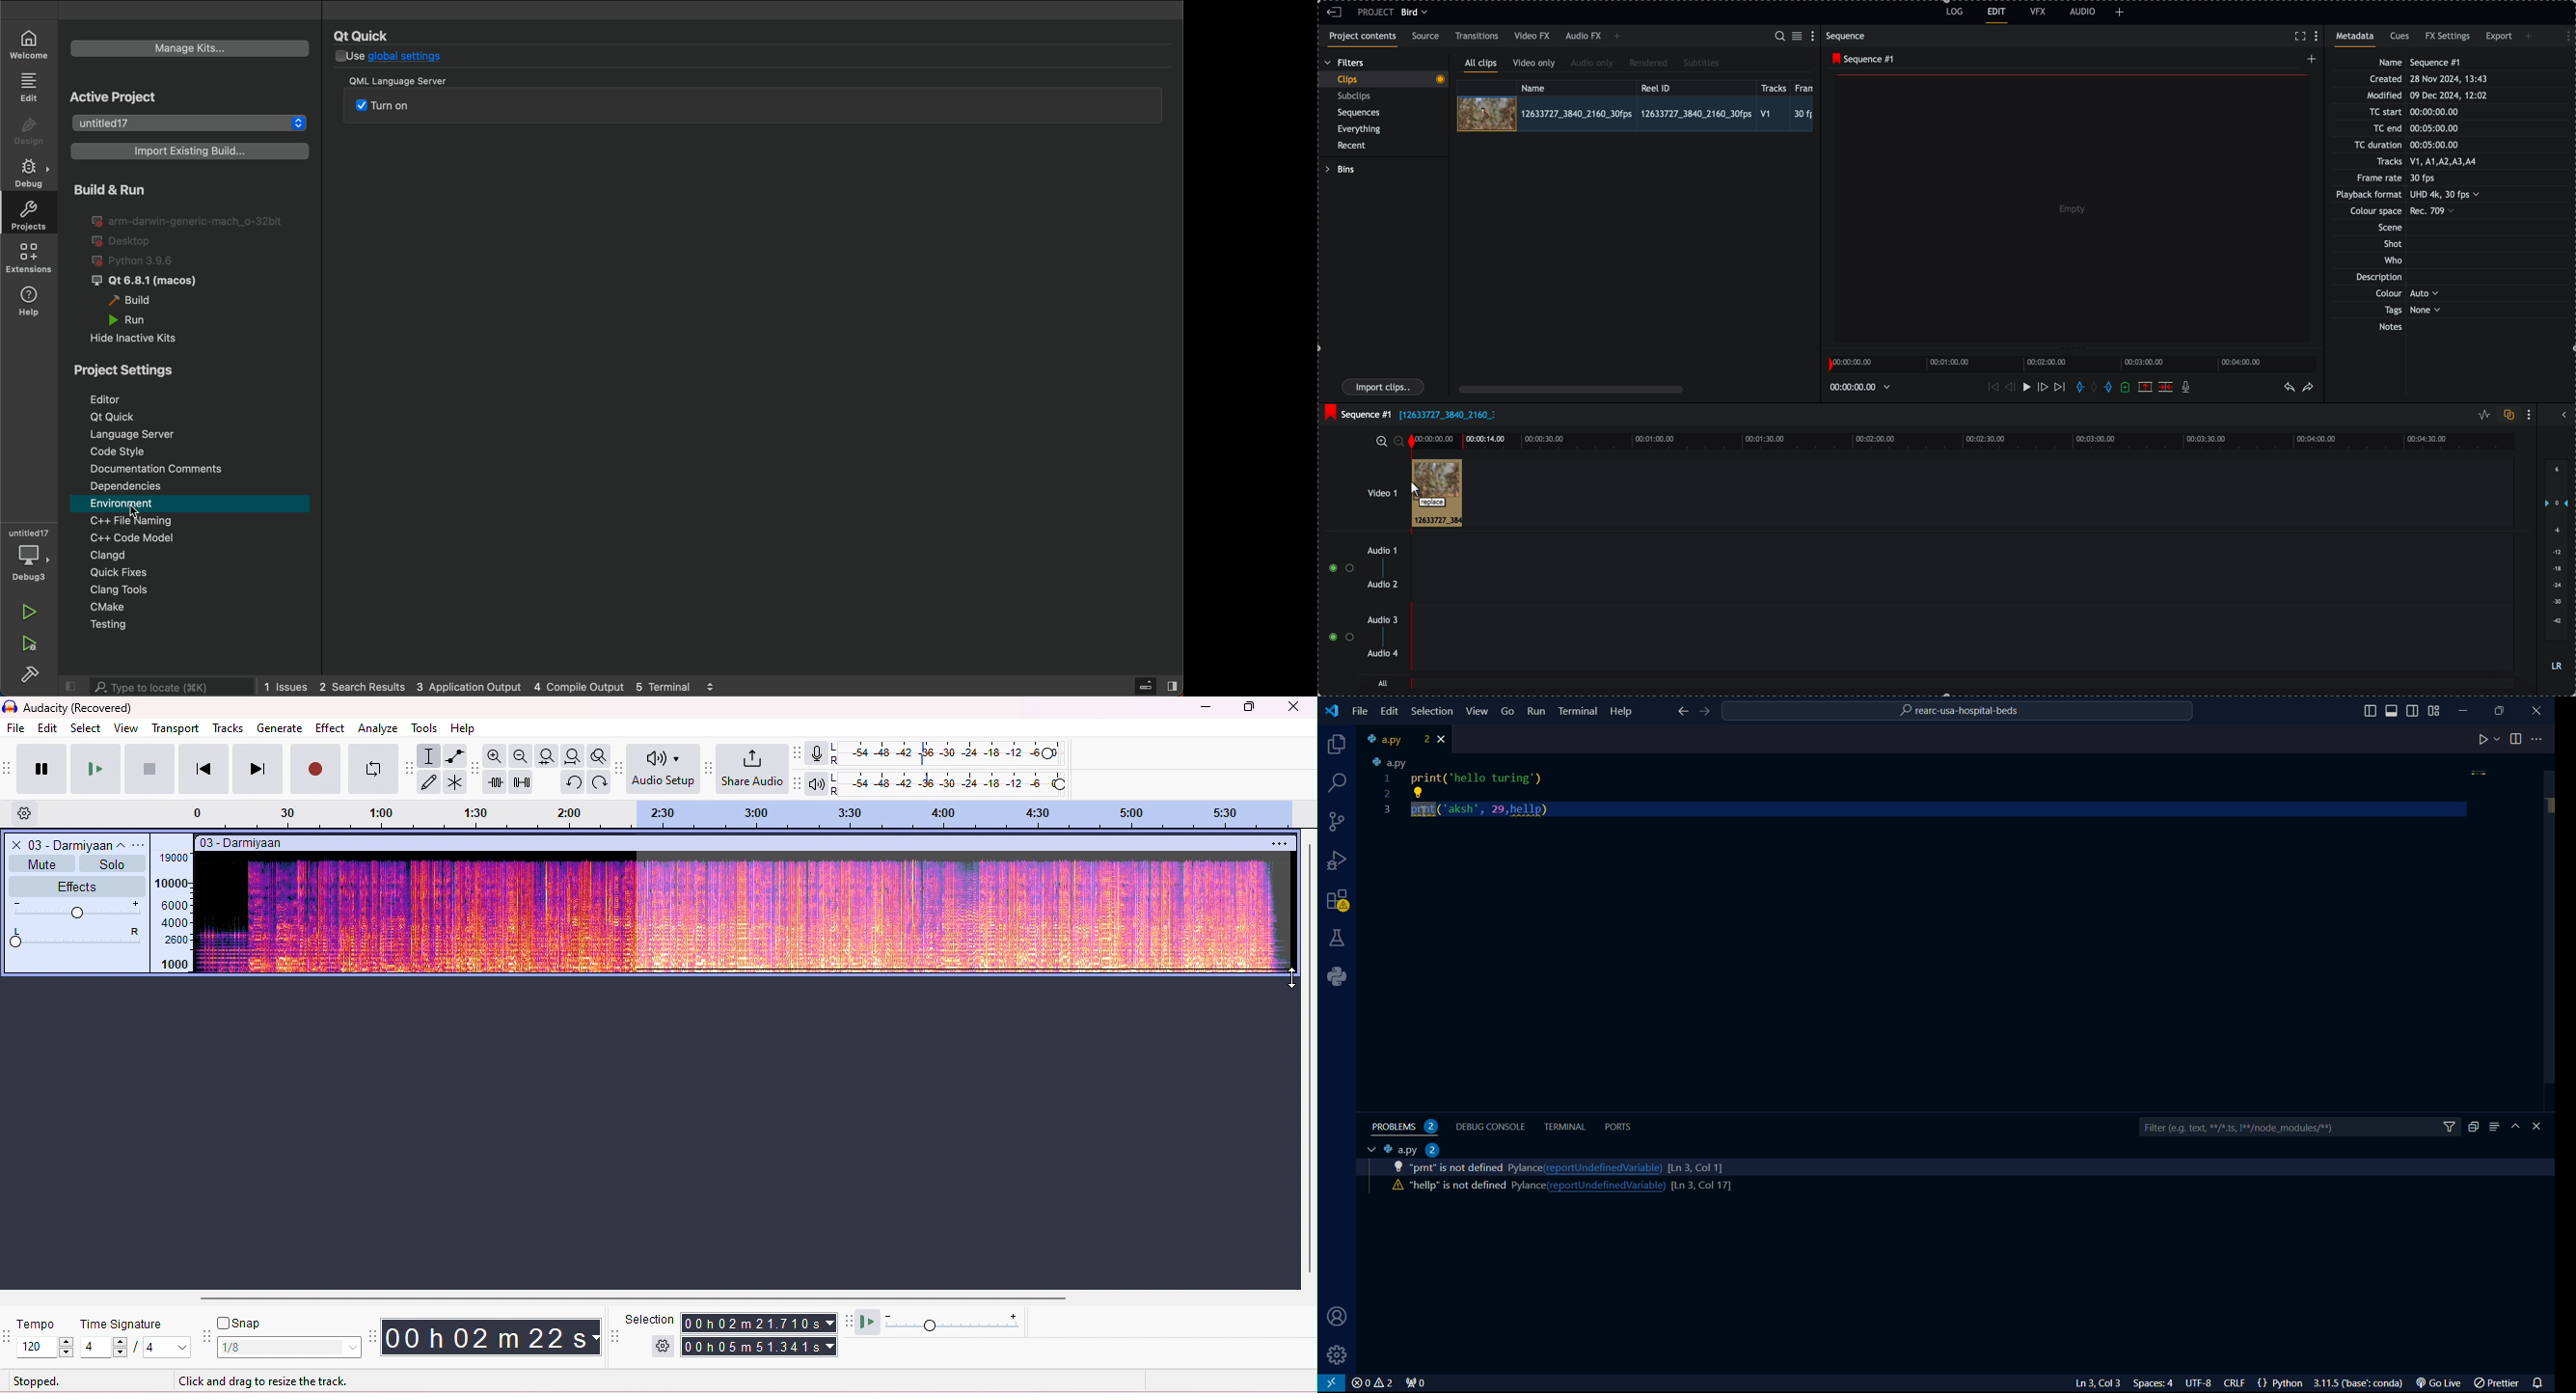 The image size is (2576, 1400). What do you see at coordinates (9, 1334) in the screenshot?
I see `tempo toll bar` at bounding box center [9, 1334].